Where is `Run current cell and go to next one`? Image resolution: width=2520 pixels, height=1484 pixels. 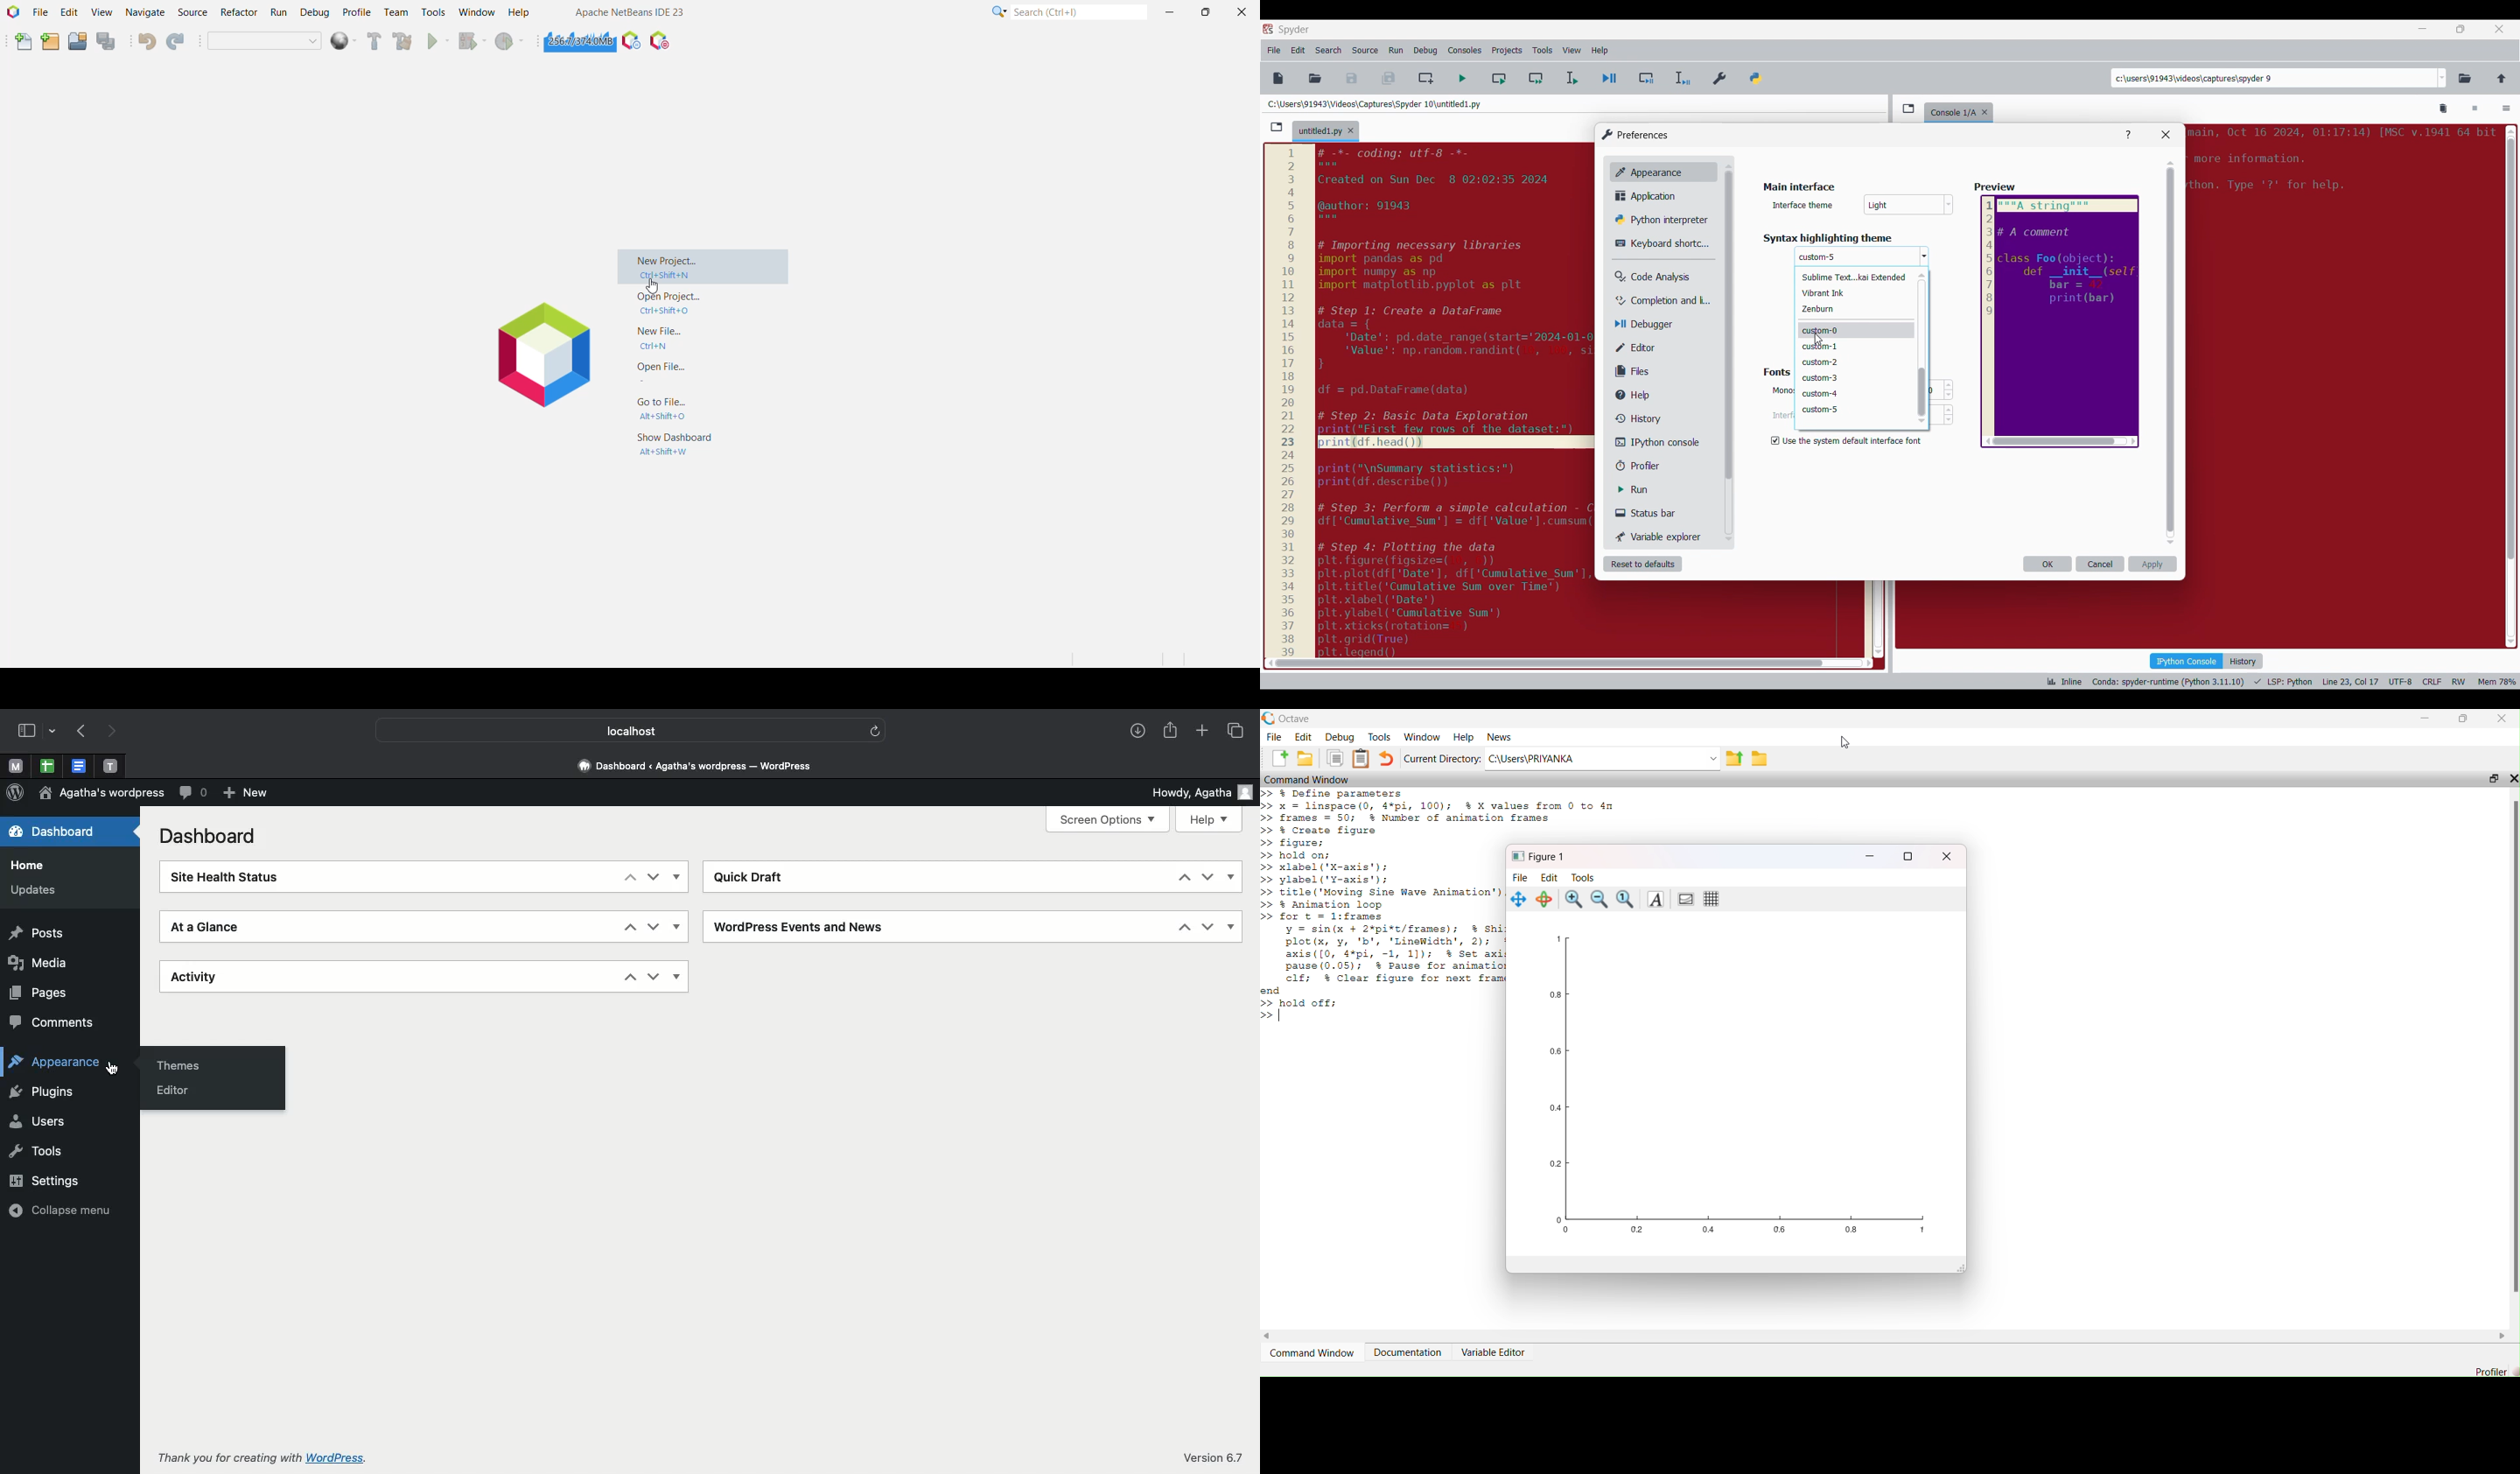
Run current cell and go to next one is located at coordinates (1536, 78).